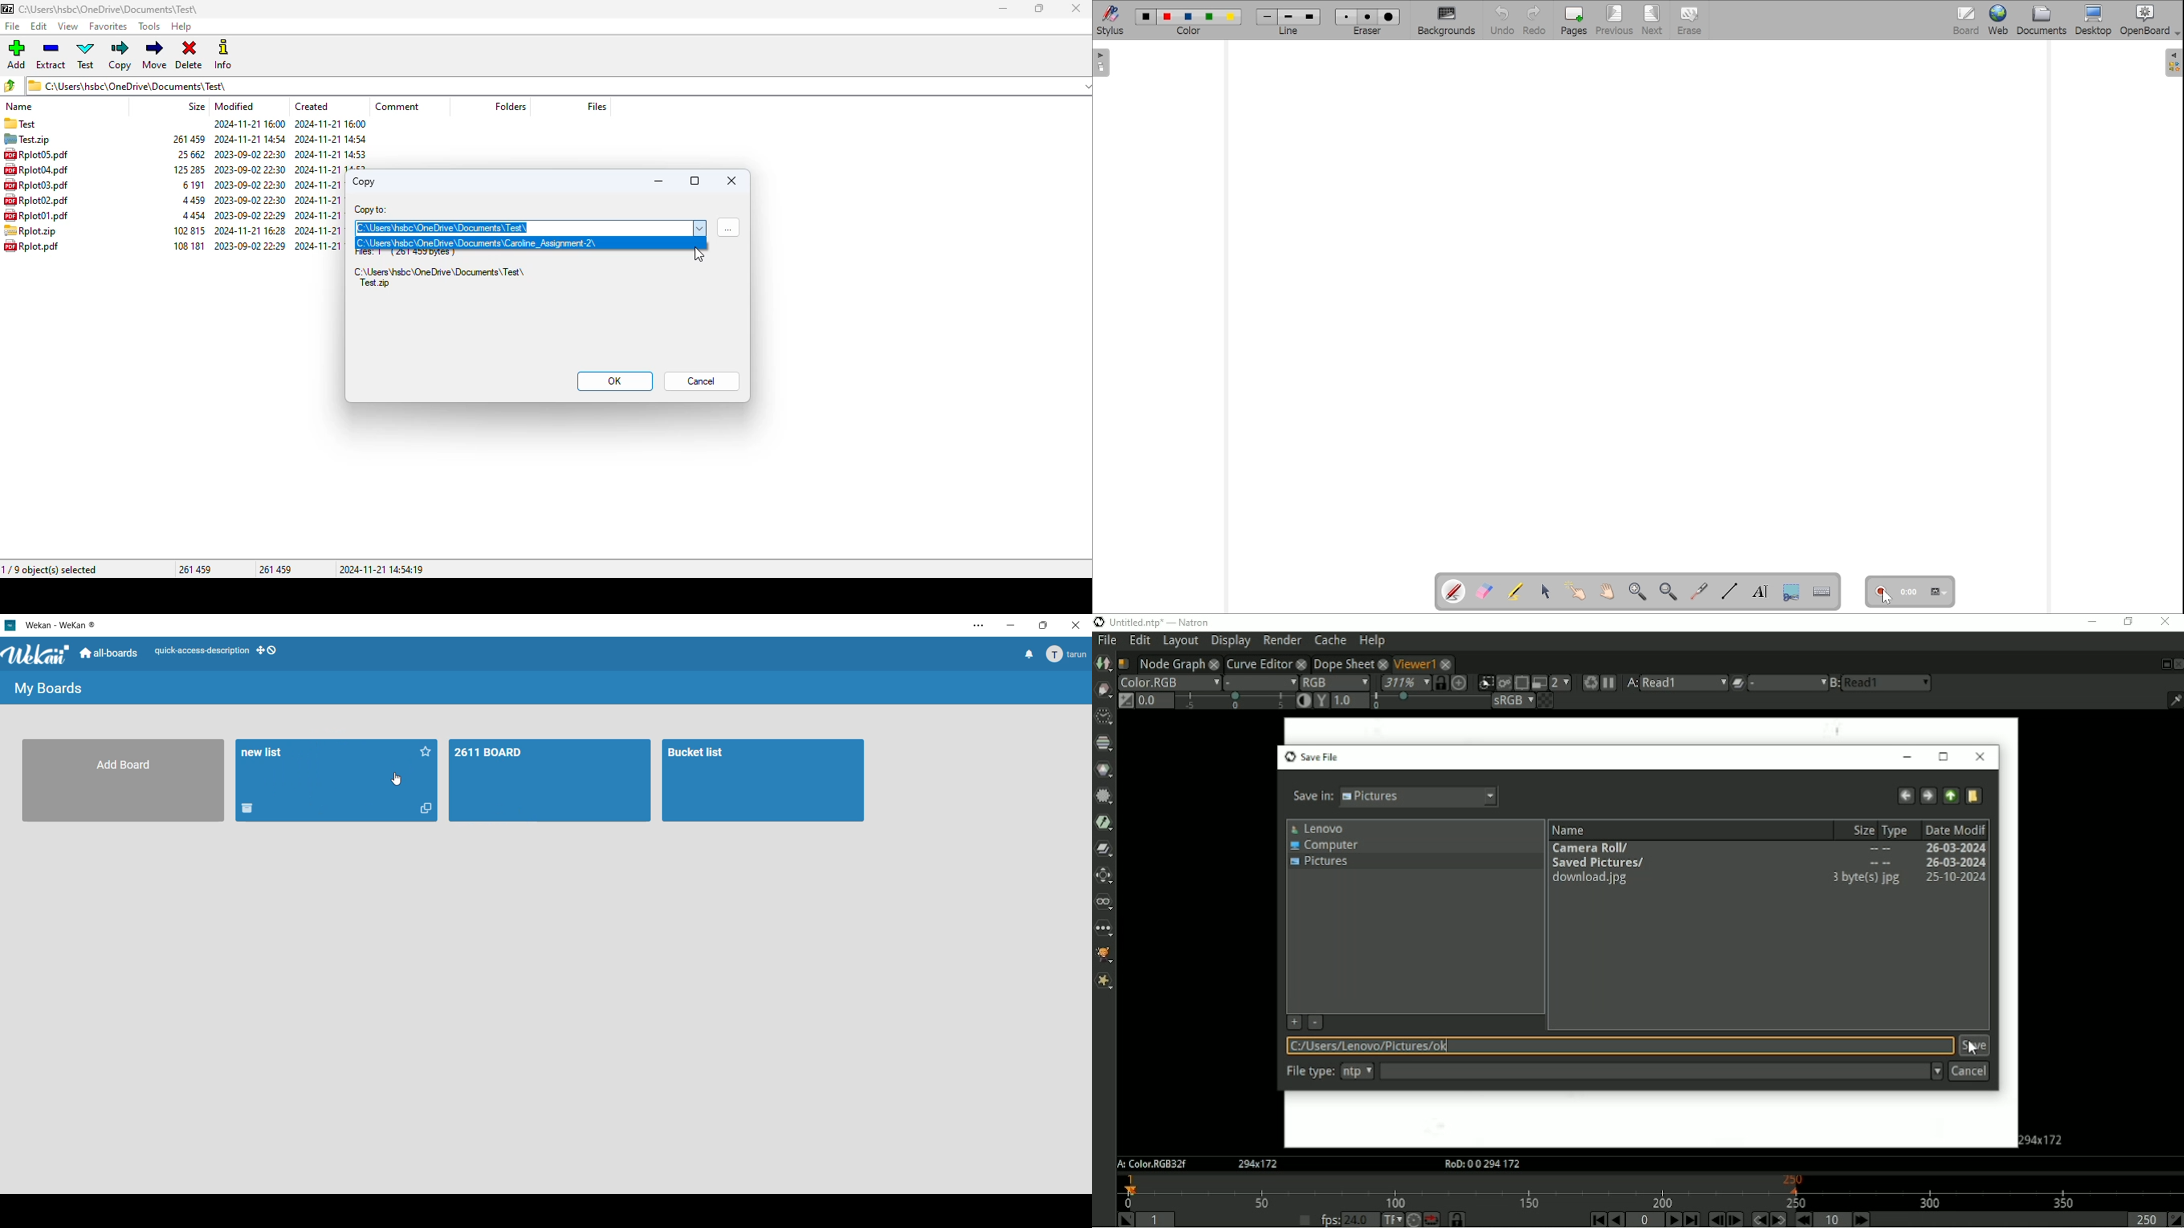  What do you see at coordinates (701, 381) in the screenshot?
I see `cancel` at bounding box center [701, 381].